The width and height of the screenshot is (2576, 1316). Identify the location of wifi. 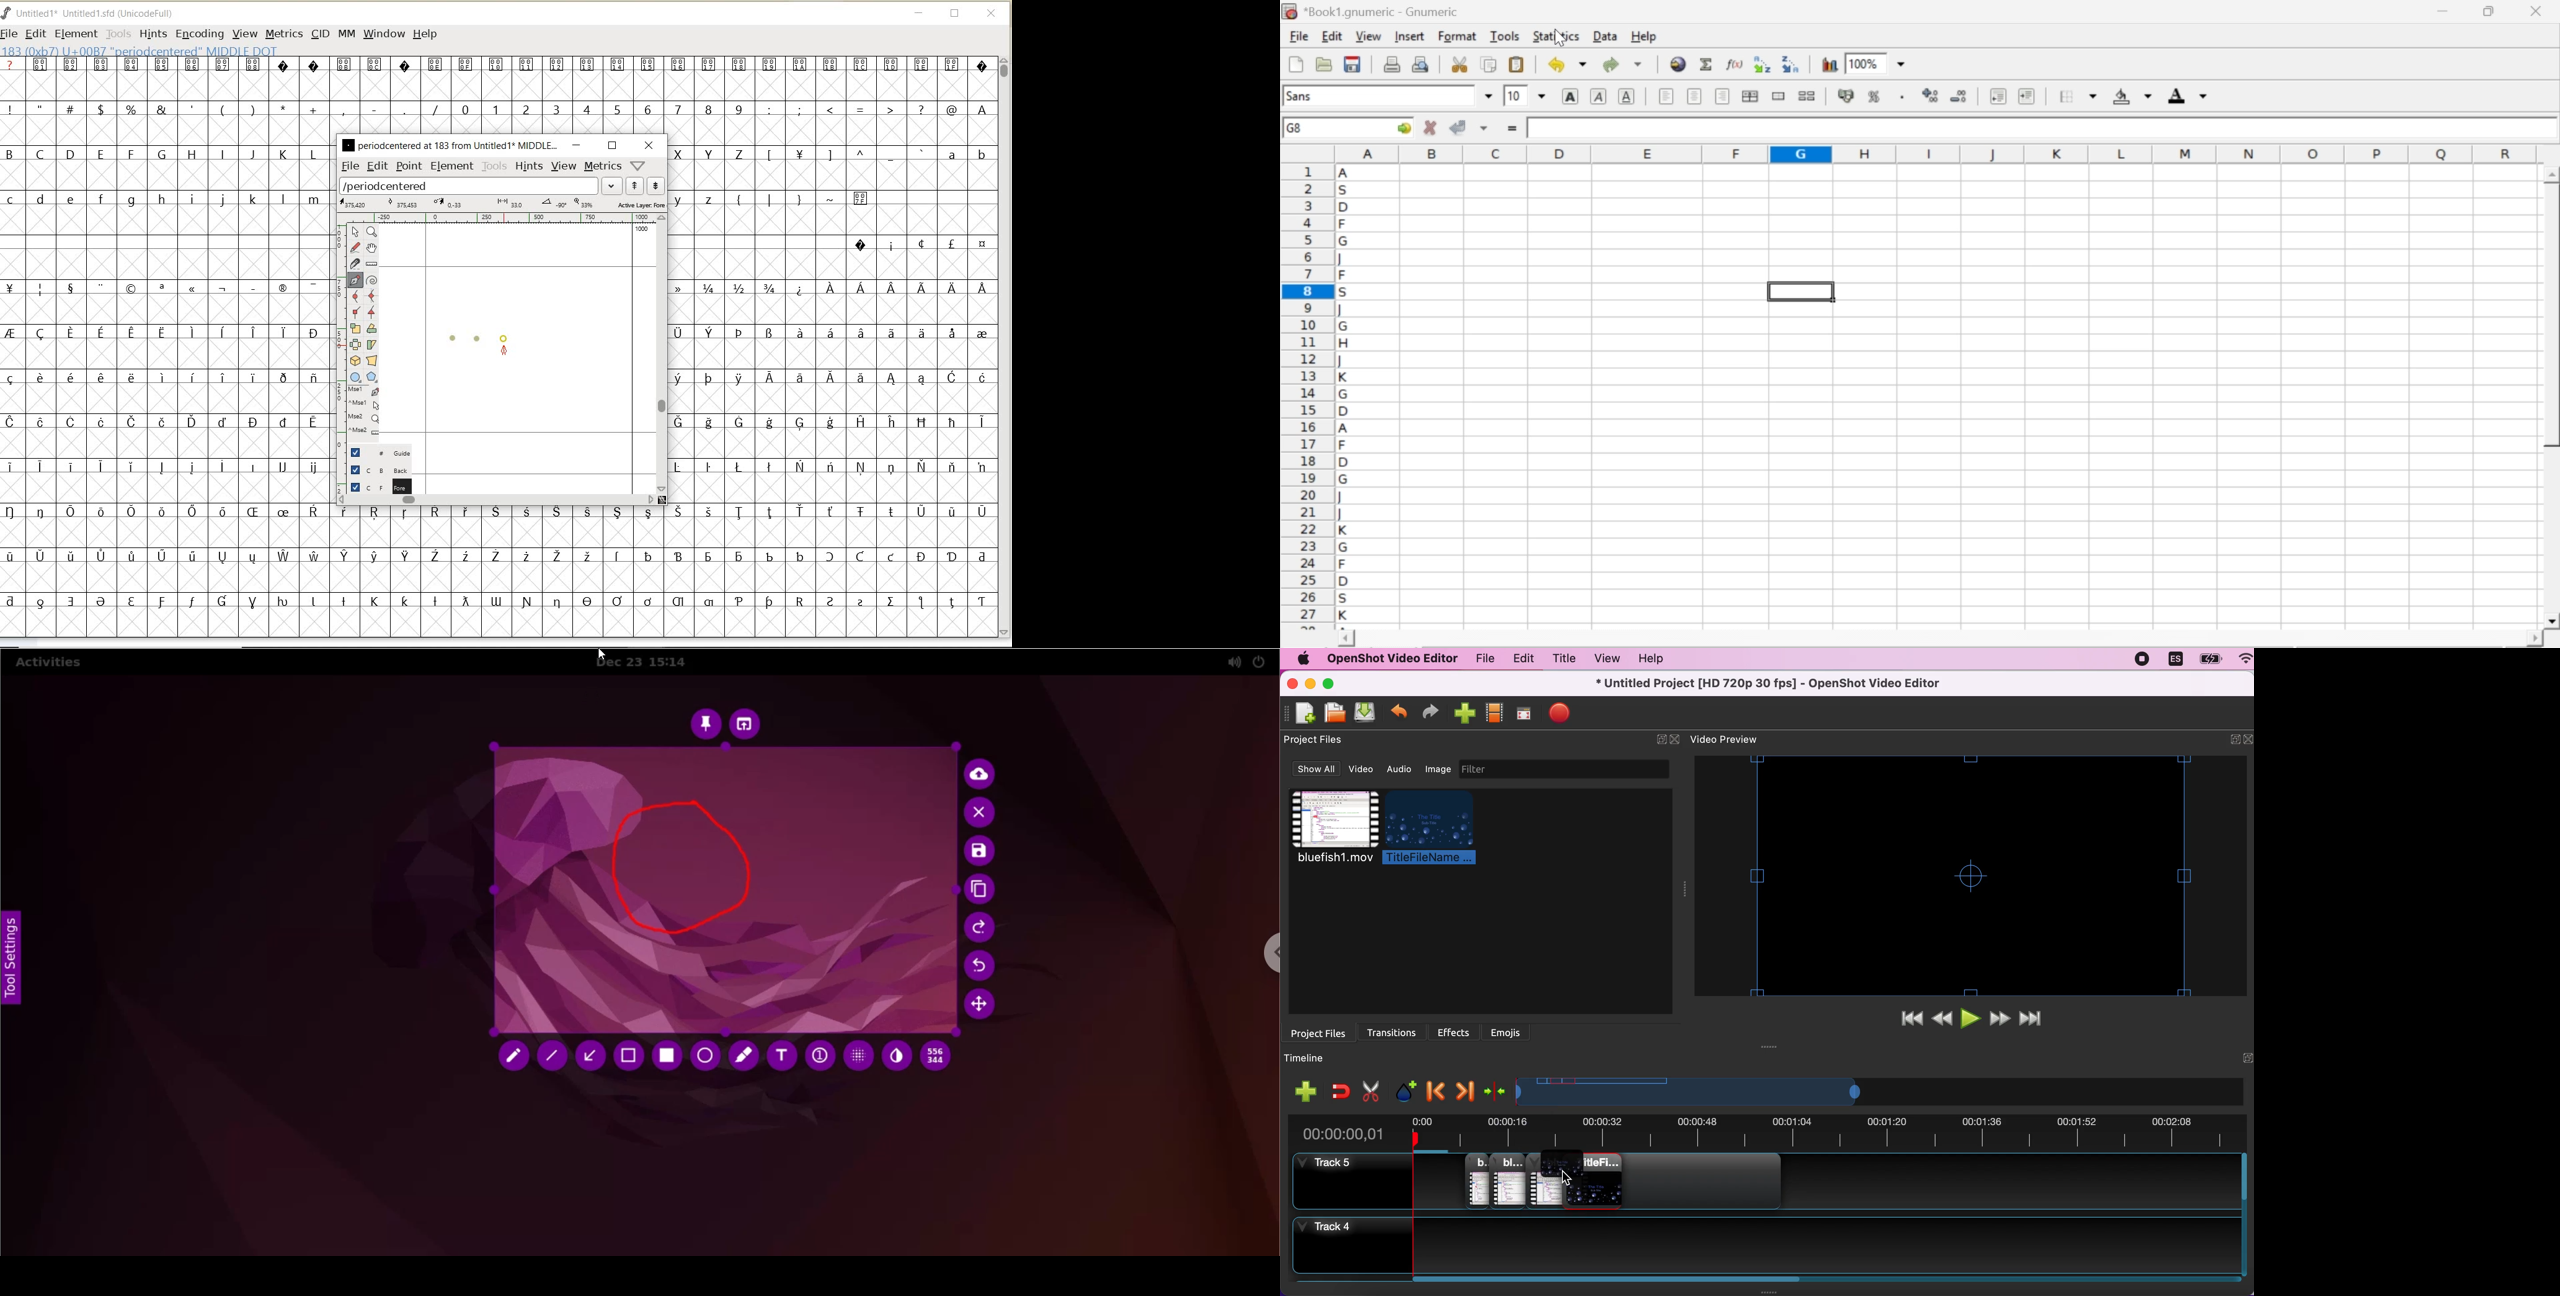
(2242, 660).